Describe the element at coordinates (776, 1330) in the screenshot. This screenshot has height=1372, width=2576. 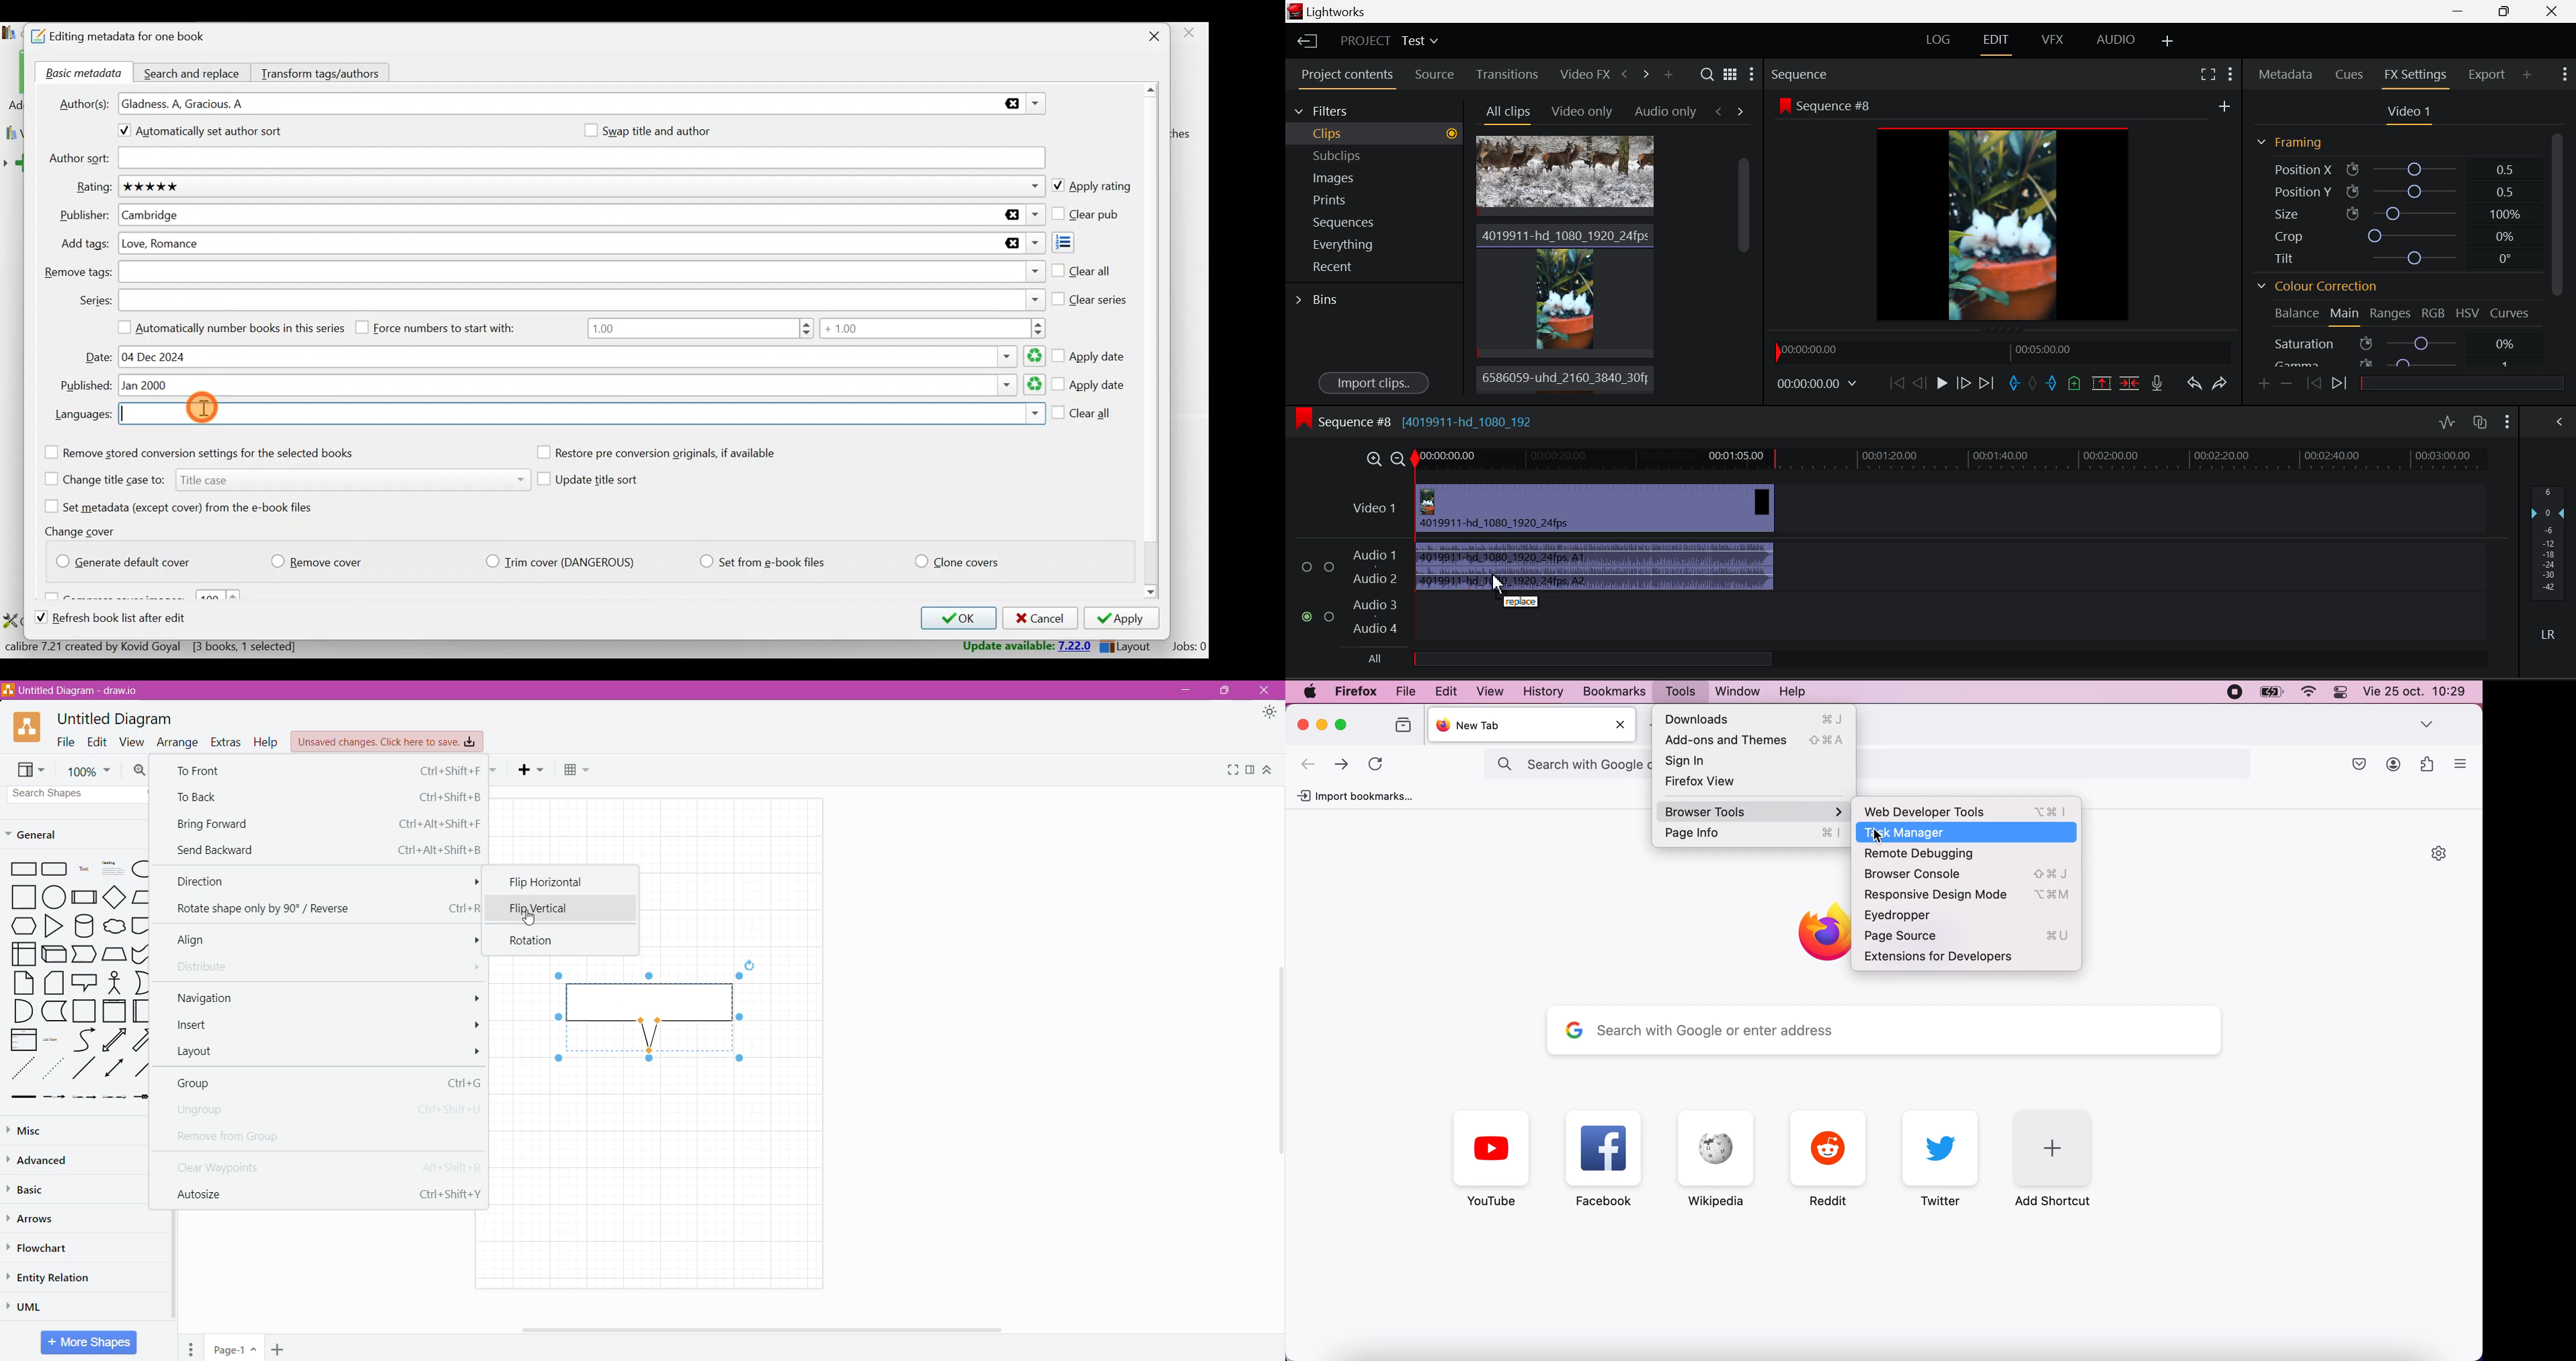
I see `Horizontal scroll Bar` at that location.